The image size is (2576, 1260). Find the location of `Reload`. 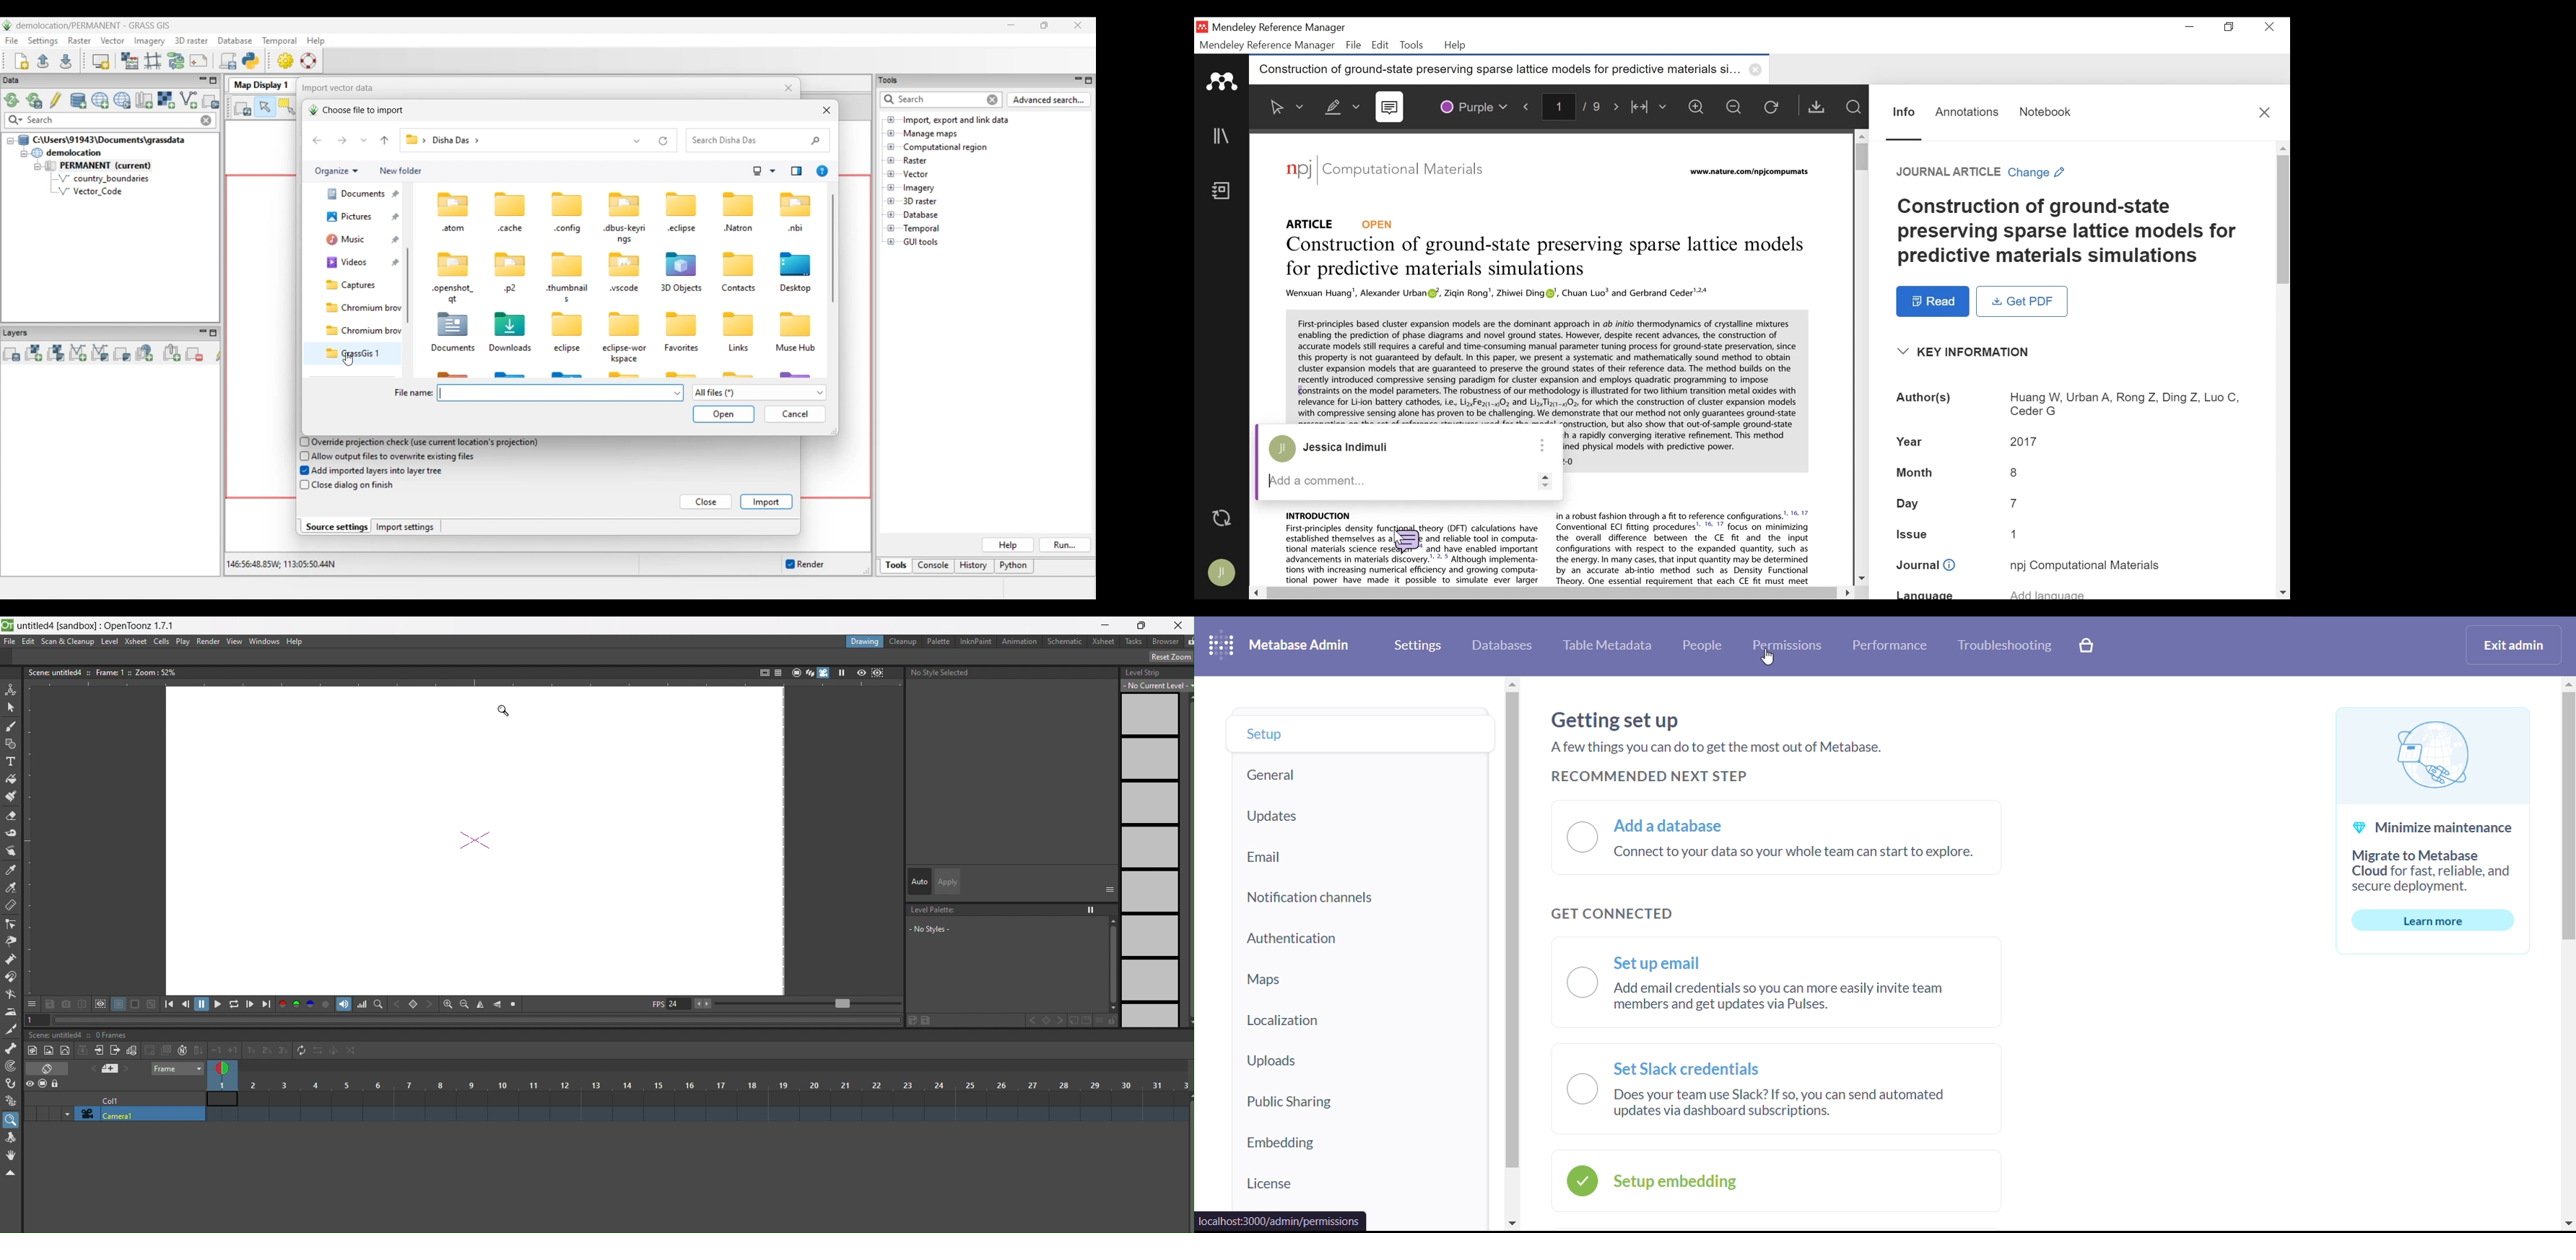

Reload is located at coordinates (1776, 108).